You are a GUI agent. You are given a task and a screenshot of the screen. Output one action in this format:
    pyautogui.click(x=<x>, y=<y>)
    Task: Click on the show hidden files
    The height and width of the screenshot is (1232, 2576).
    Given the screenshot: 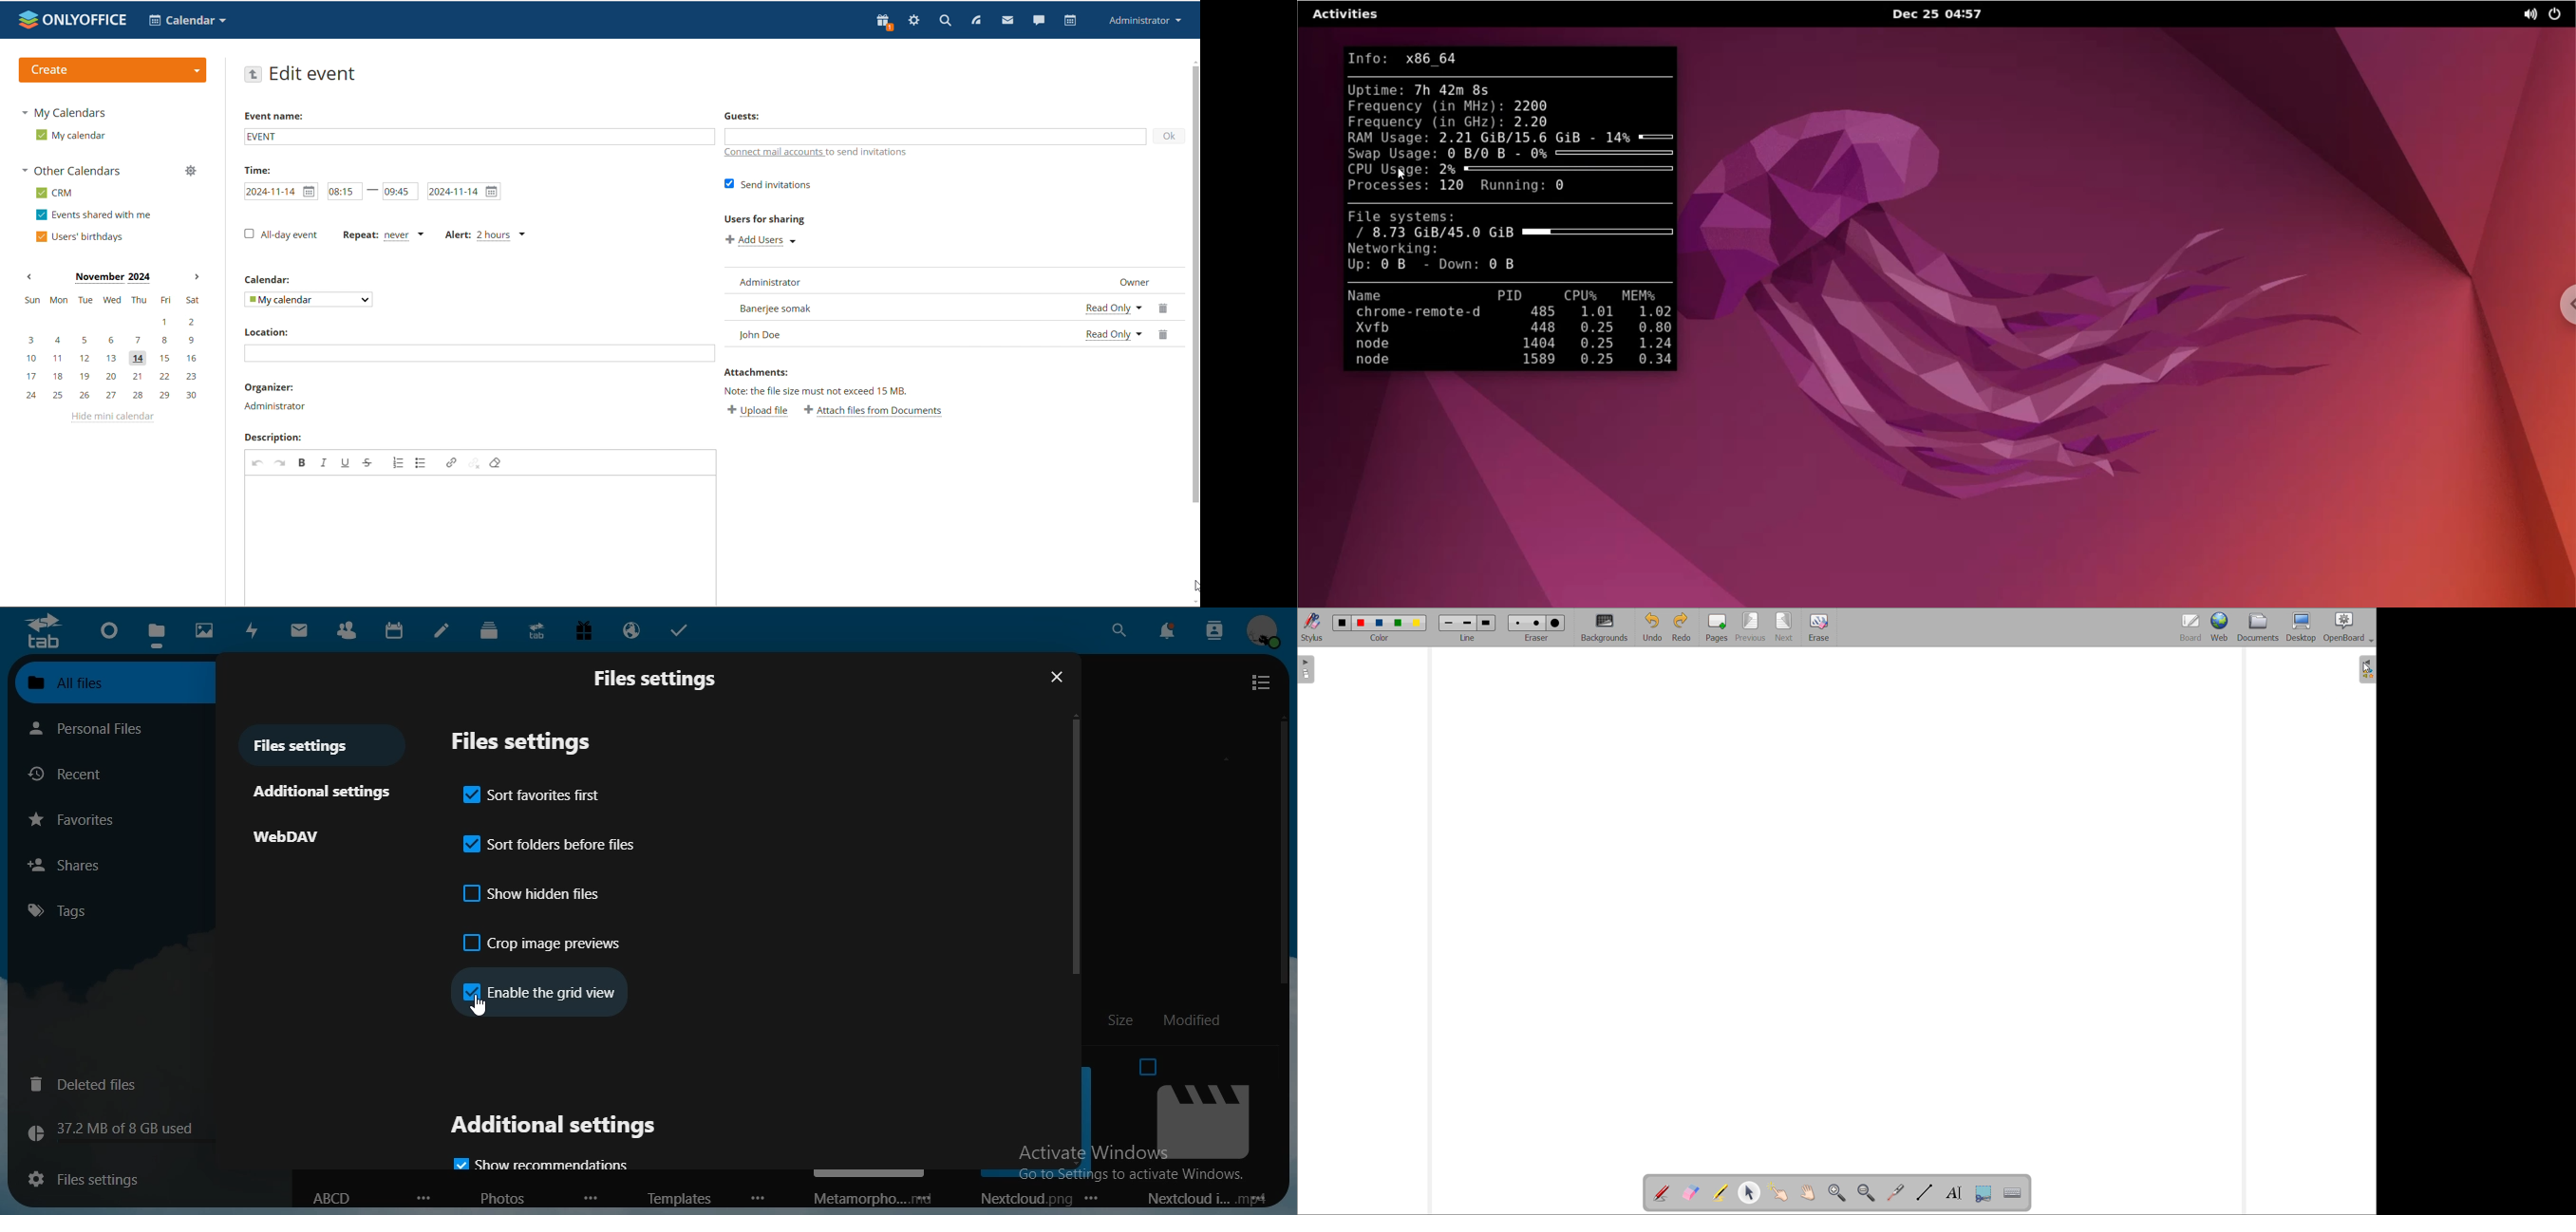 What is the action you would take?
    pyautogui.click(x=535, y=895)
    